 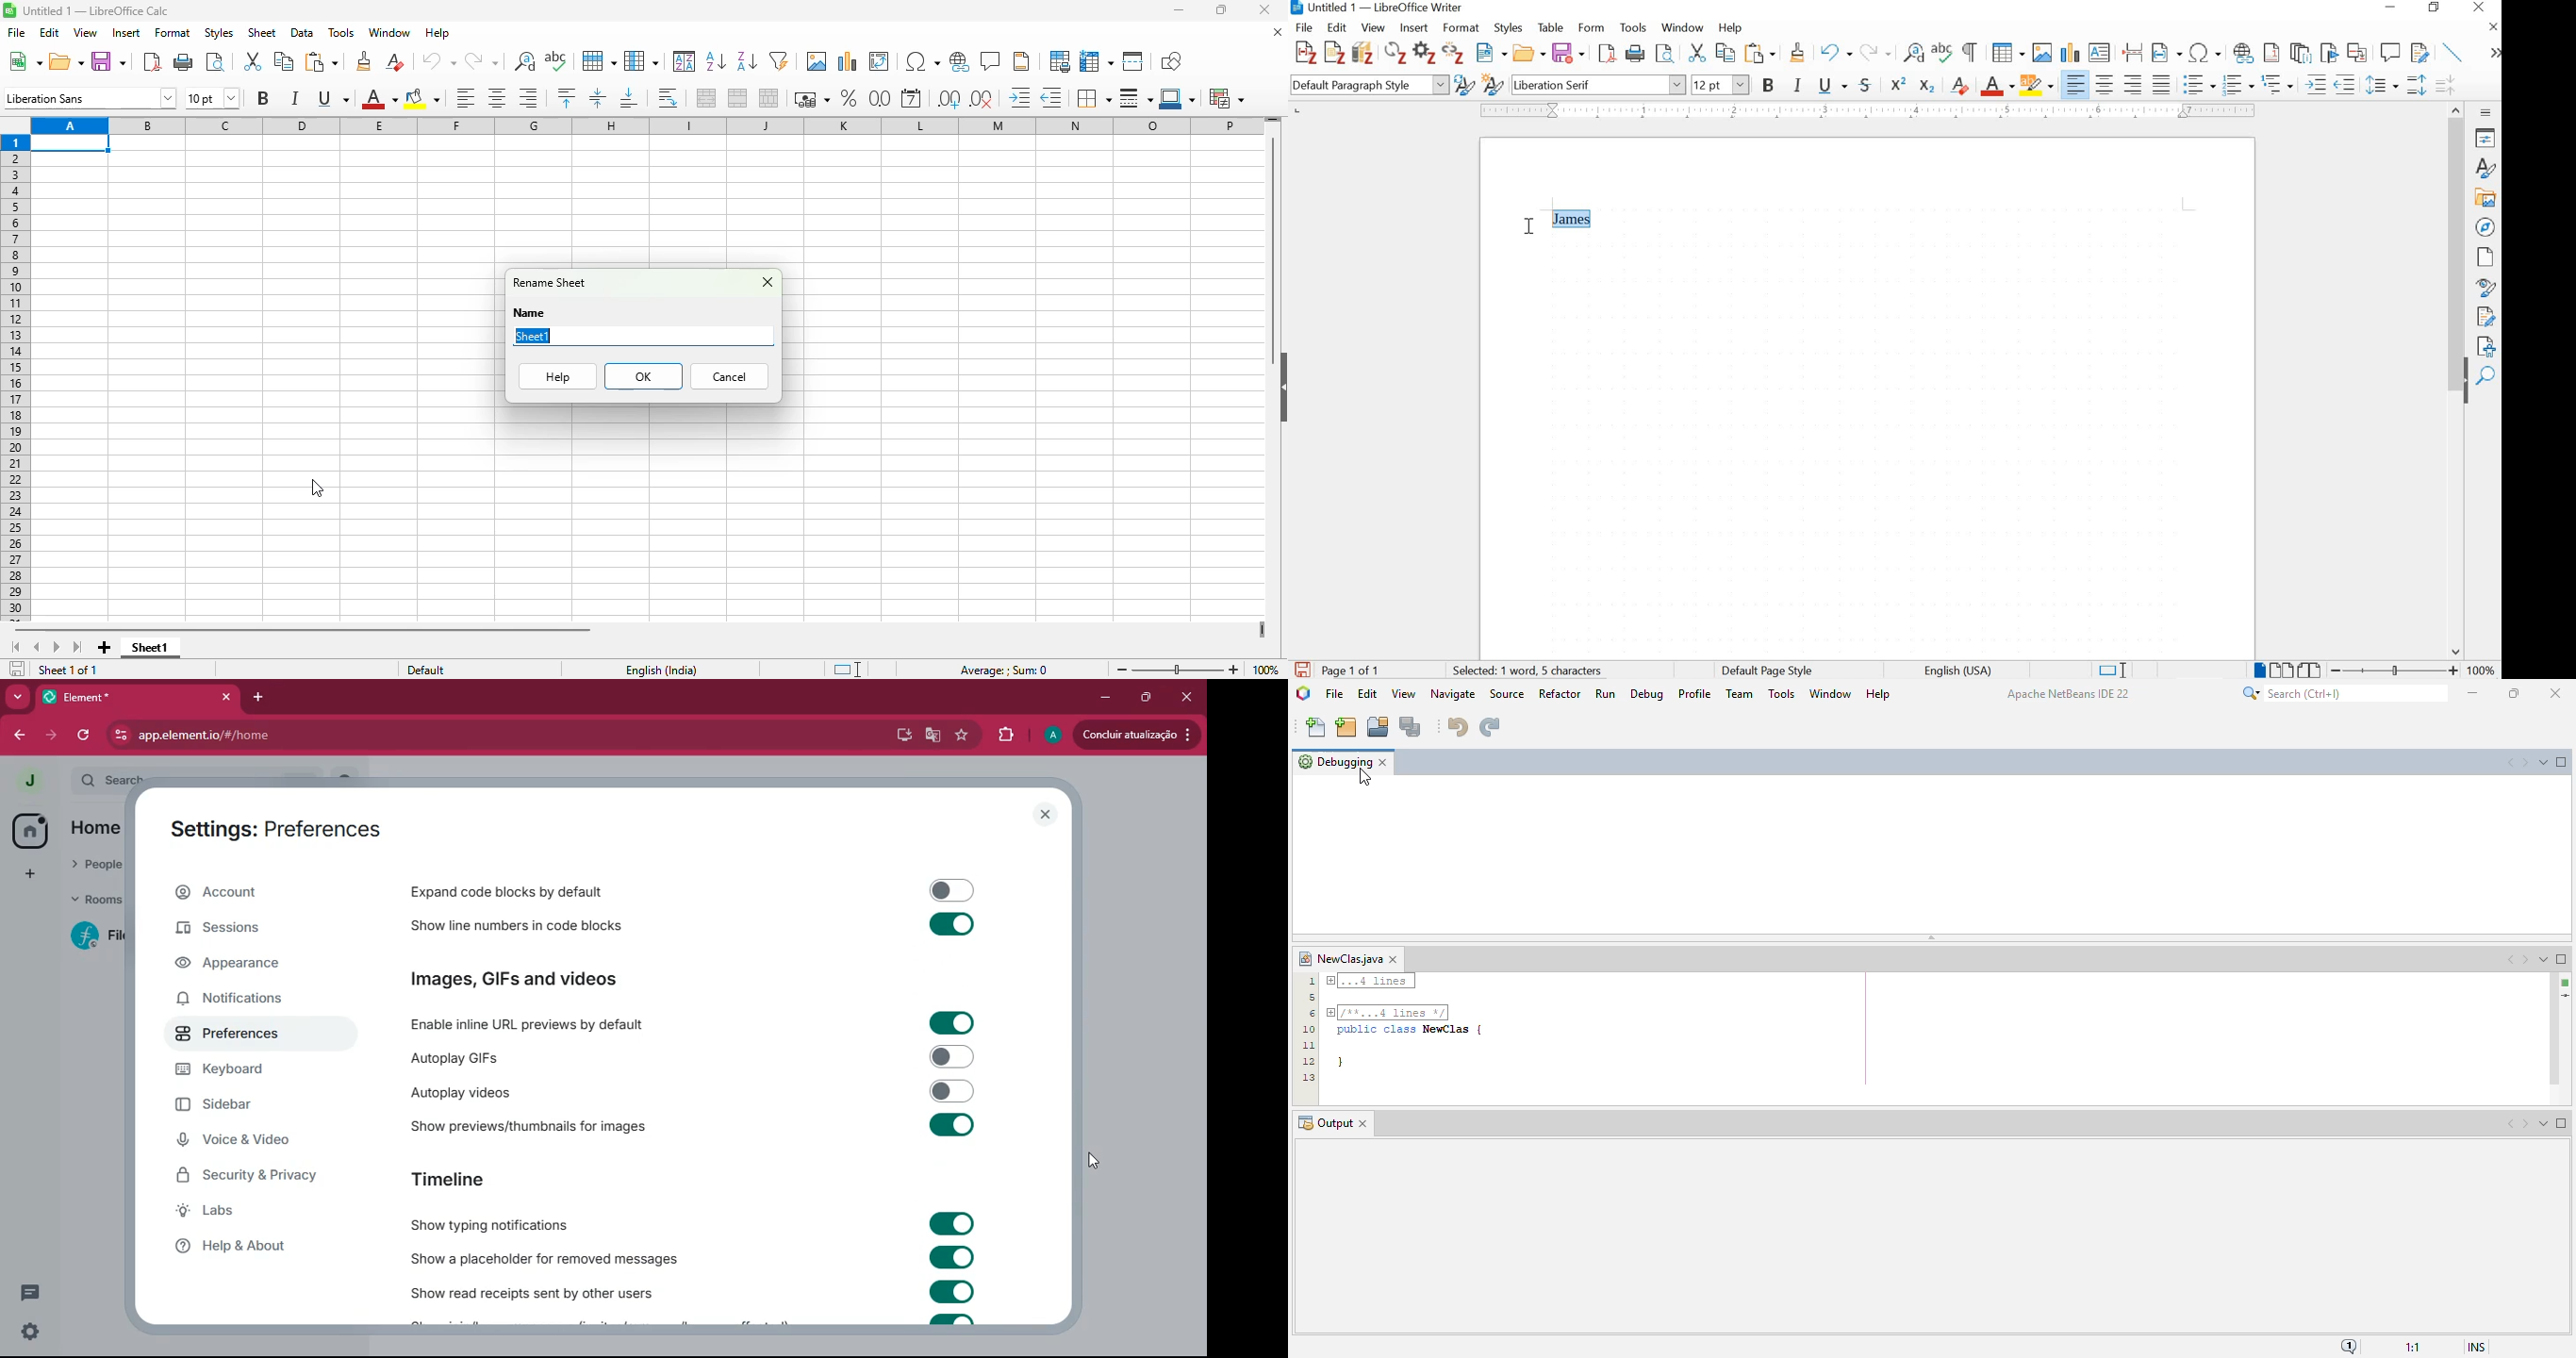 I want to click on bold, so click(x=263, y=97).